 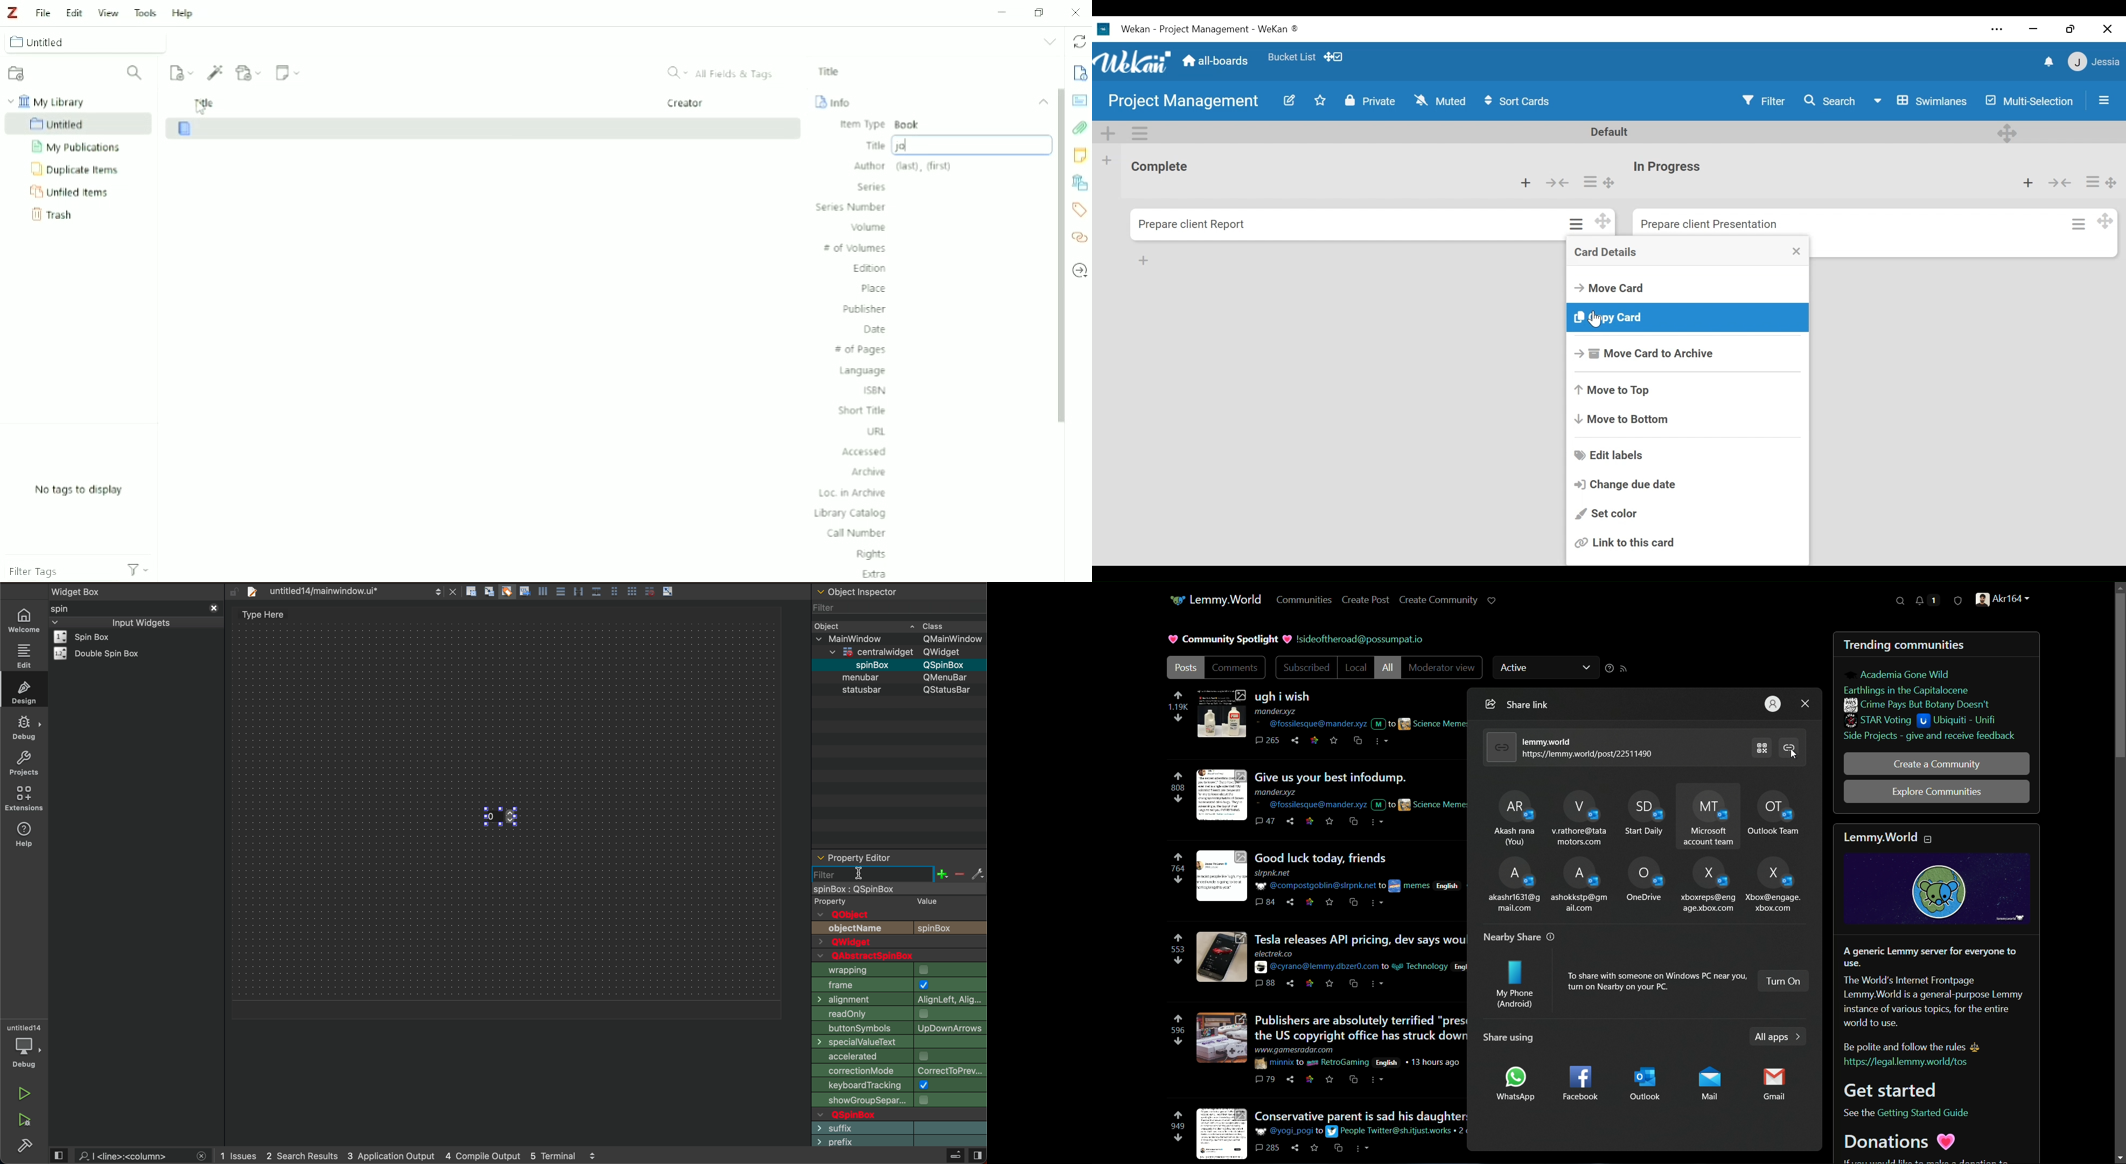 What do you see at coordinates (18, 74) in the screenshot?
I see `New Collection` at bounding box center [18, 74].